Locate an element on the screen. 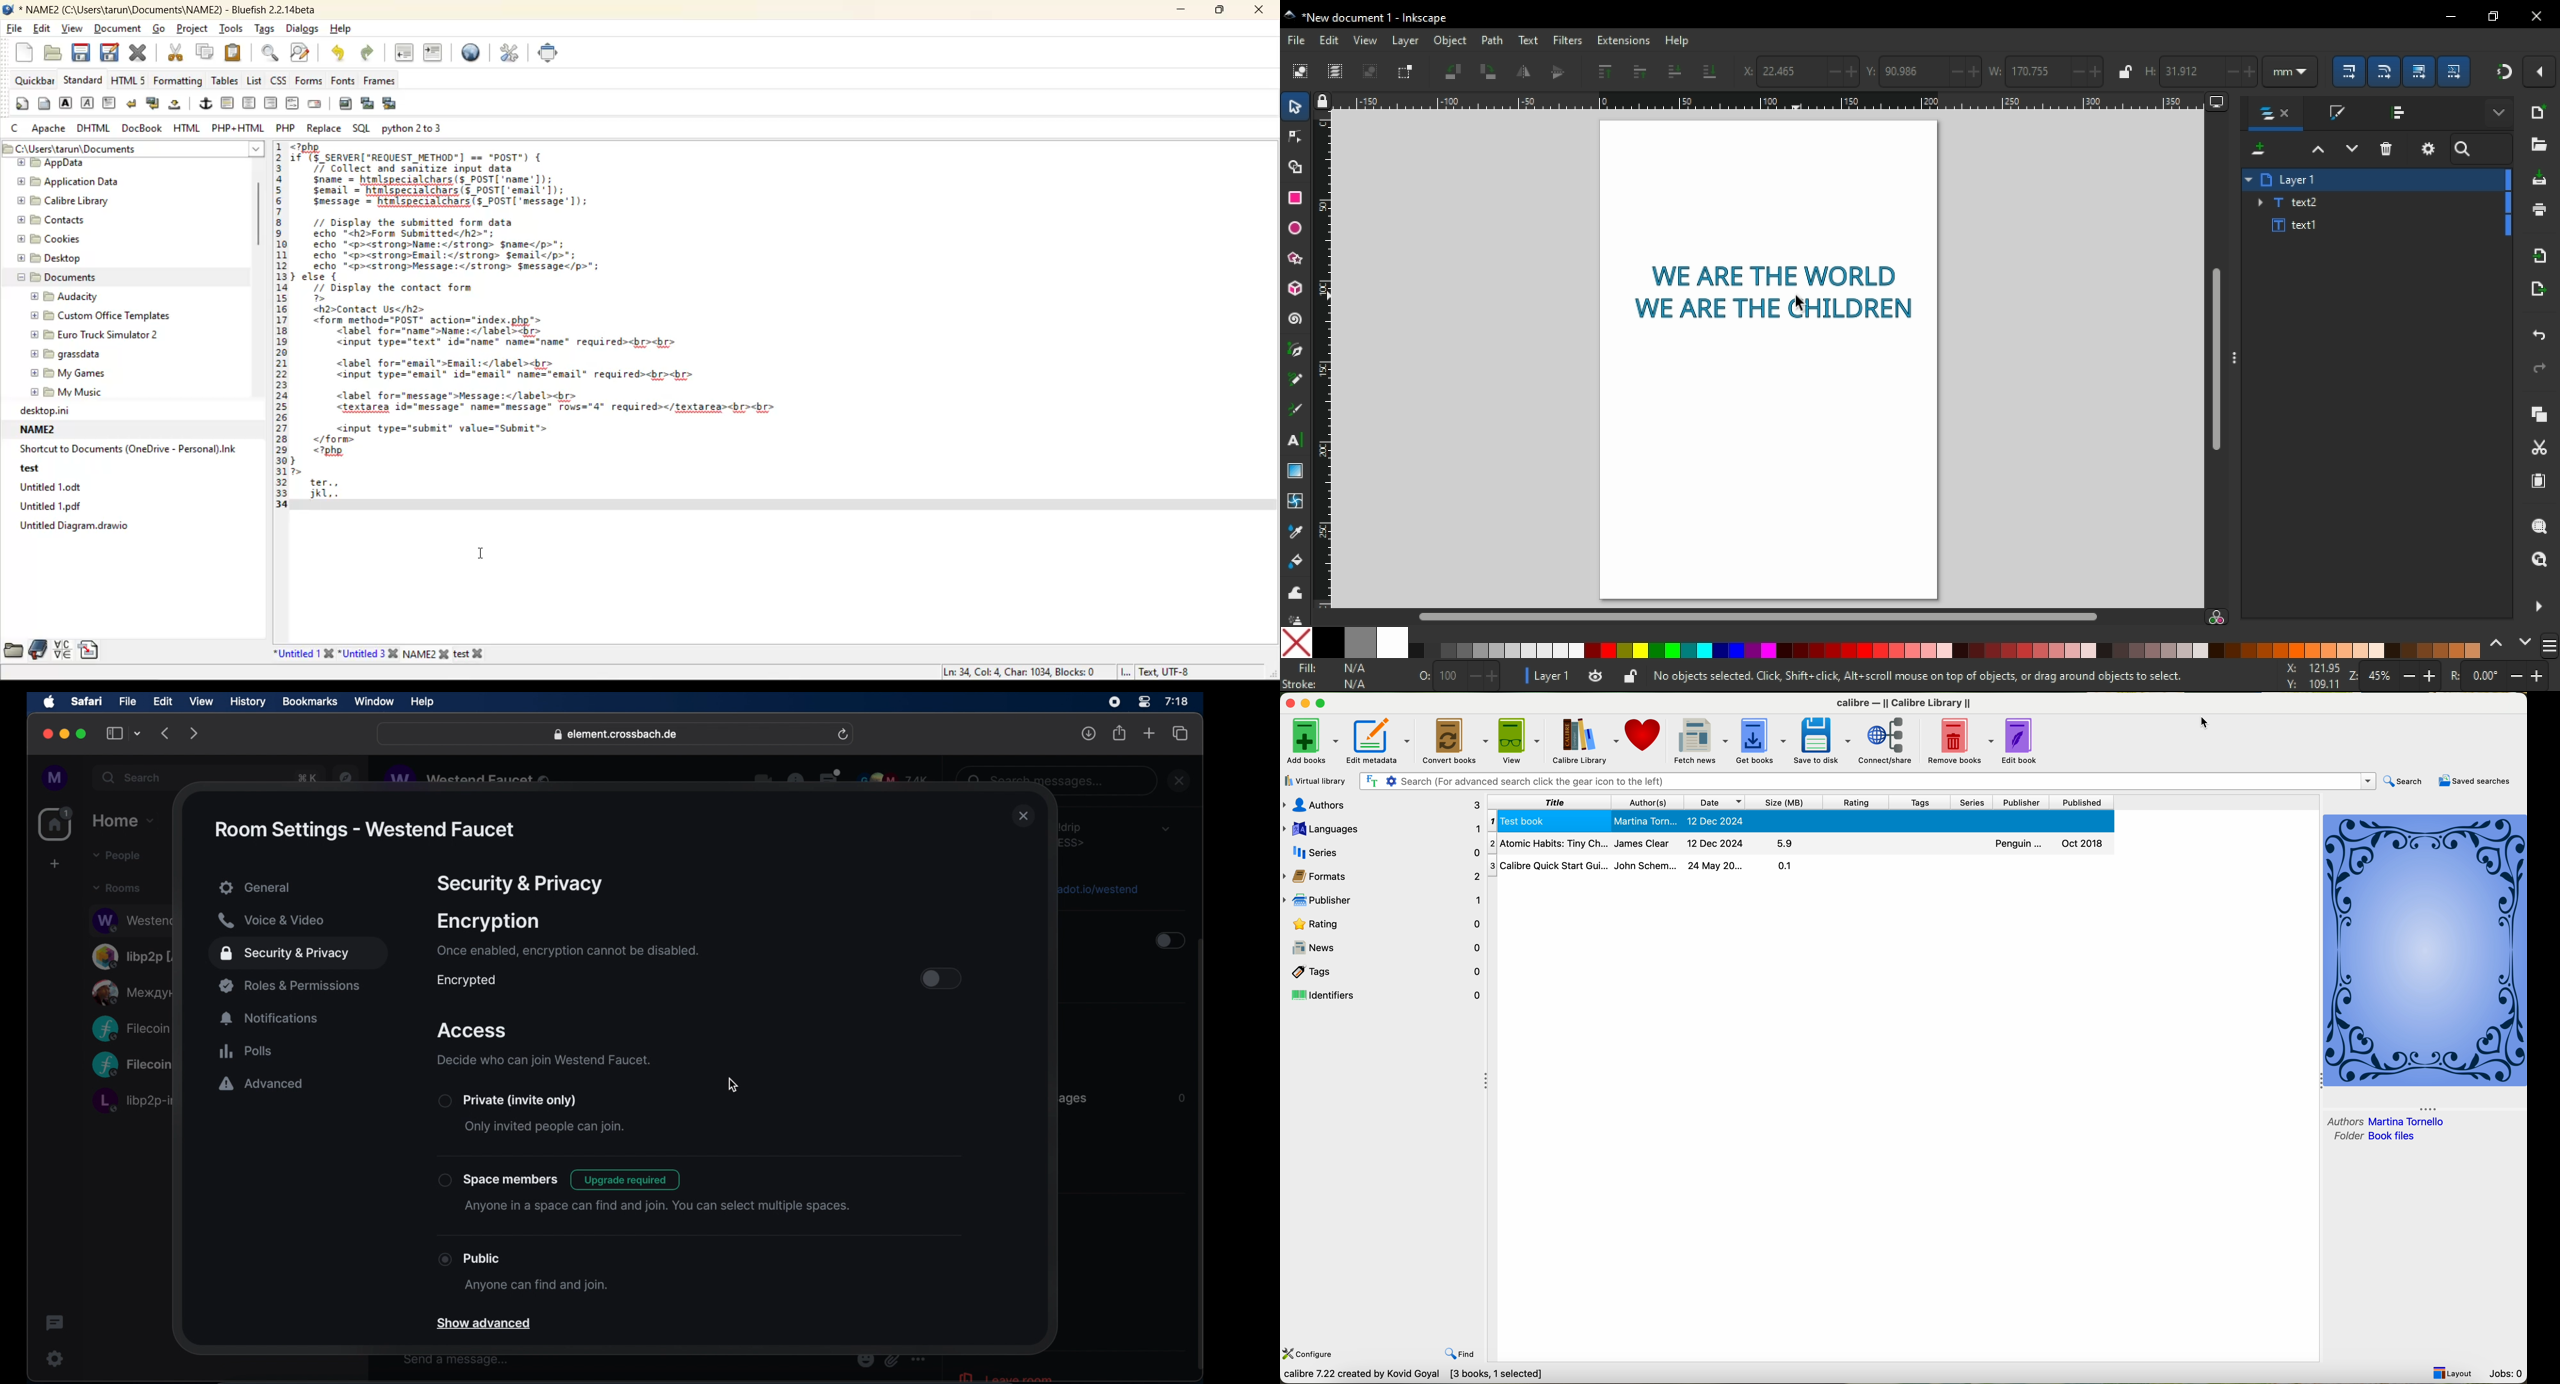 The image size is (2576, 1400). Calibre Library is located at coordinates (55, 203).